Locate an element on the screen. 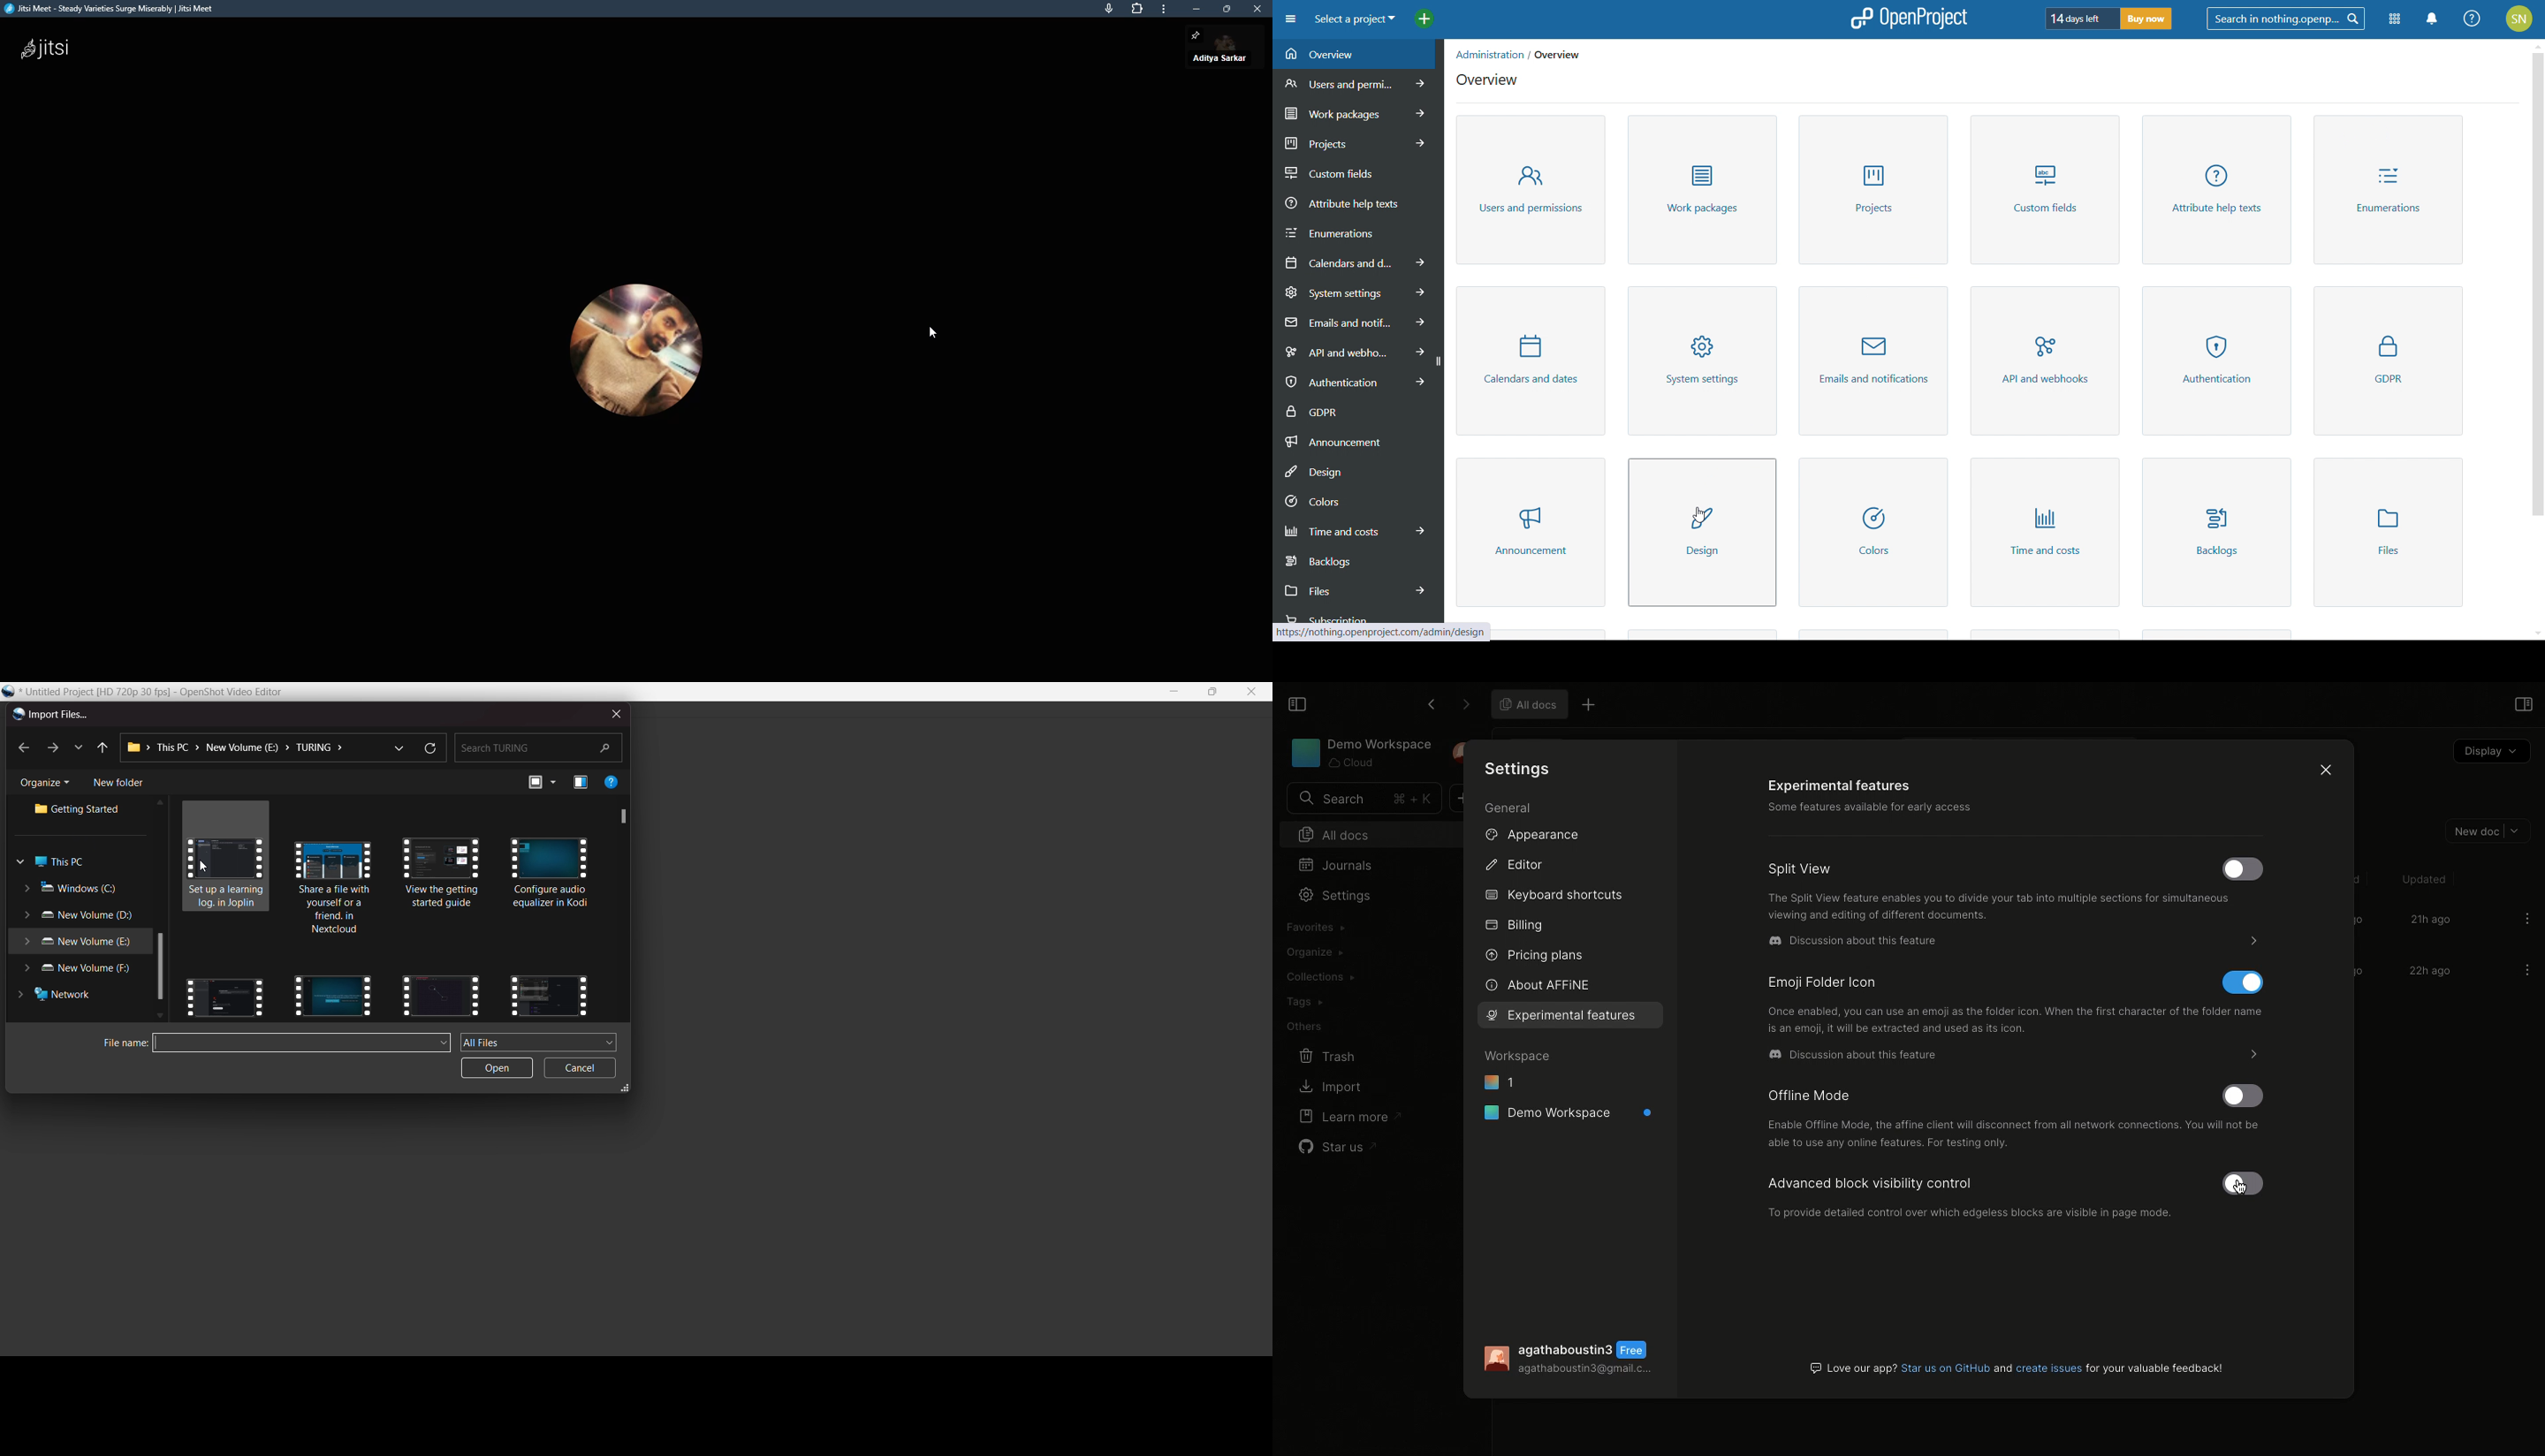 The image size is (2548, 1456). profile is located at coordinates (636, 350).